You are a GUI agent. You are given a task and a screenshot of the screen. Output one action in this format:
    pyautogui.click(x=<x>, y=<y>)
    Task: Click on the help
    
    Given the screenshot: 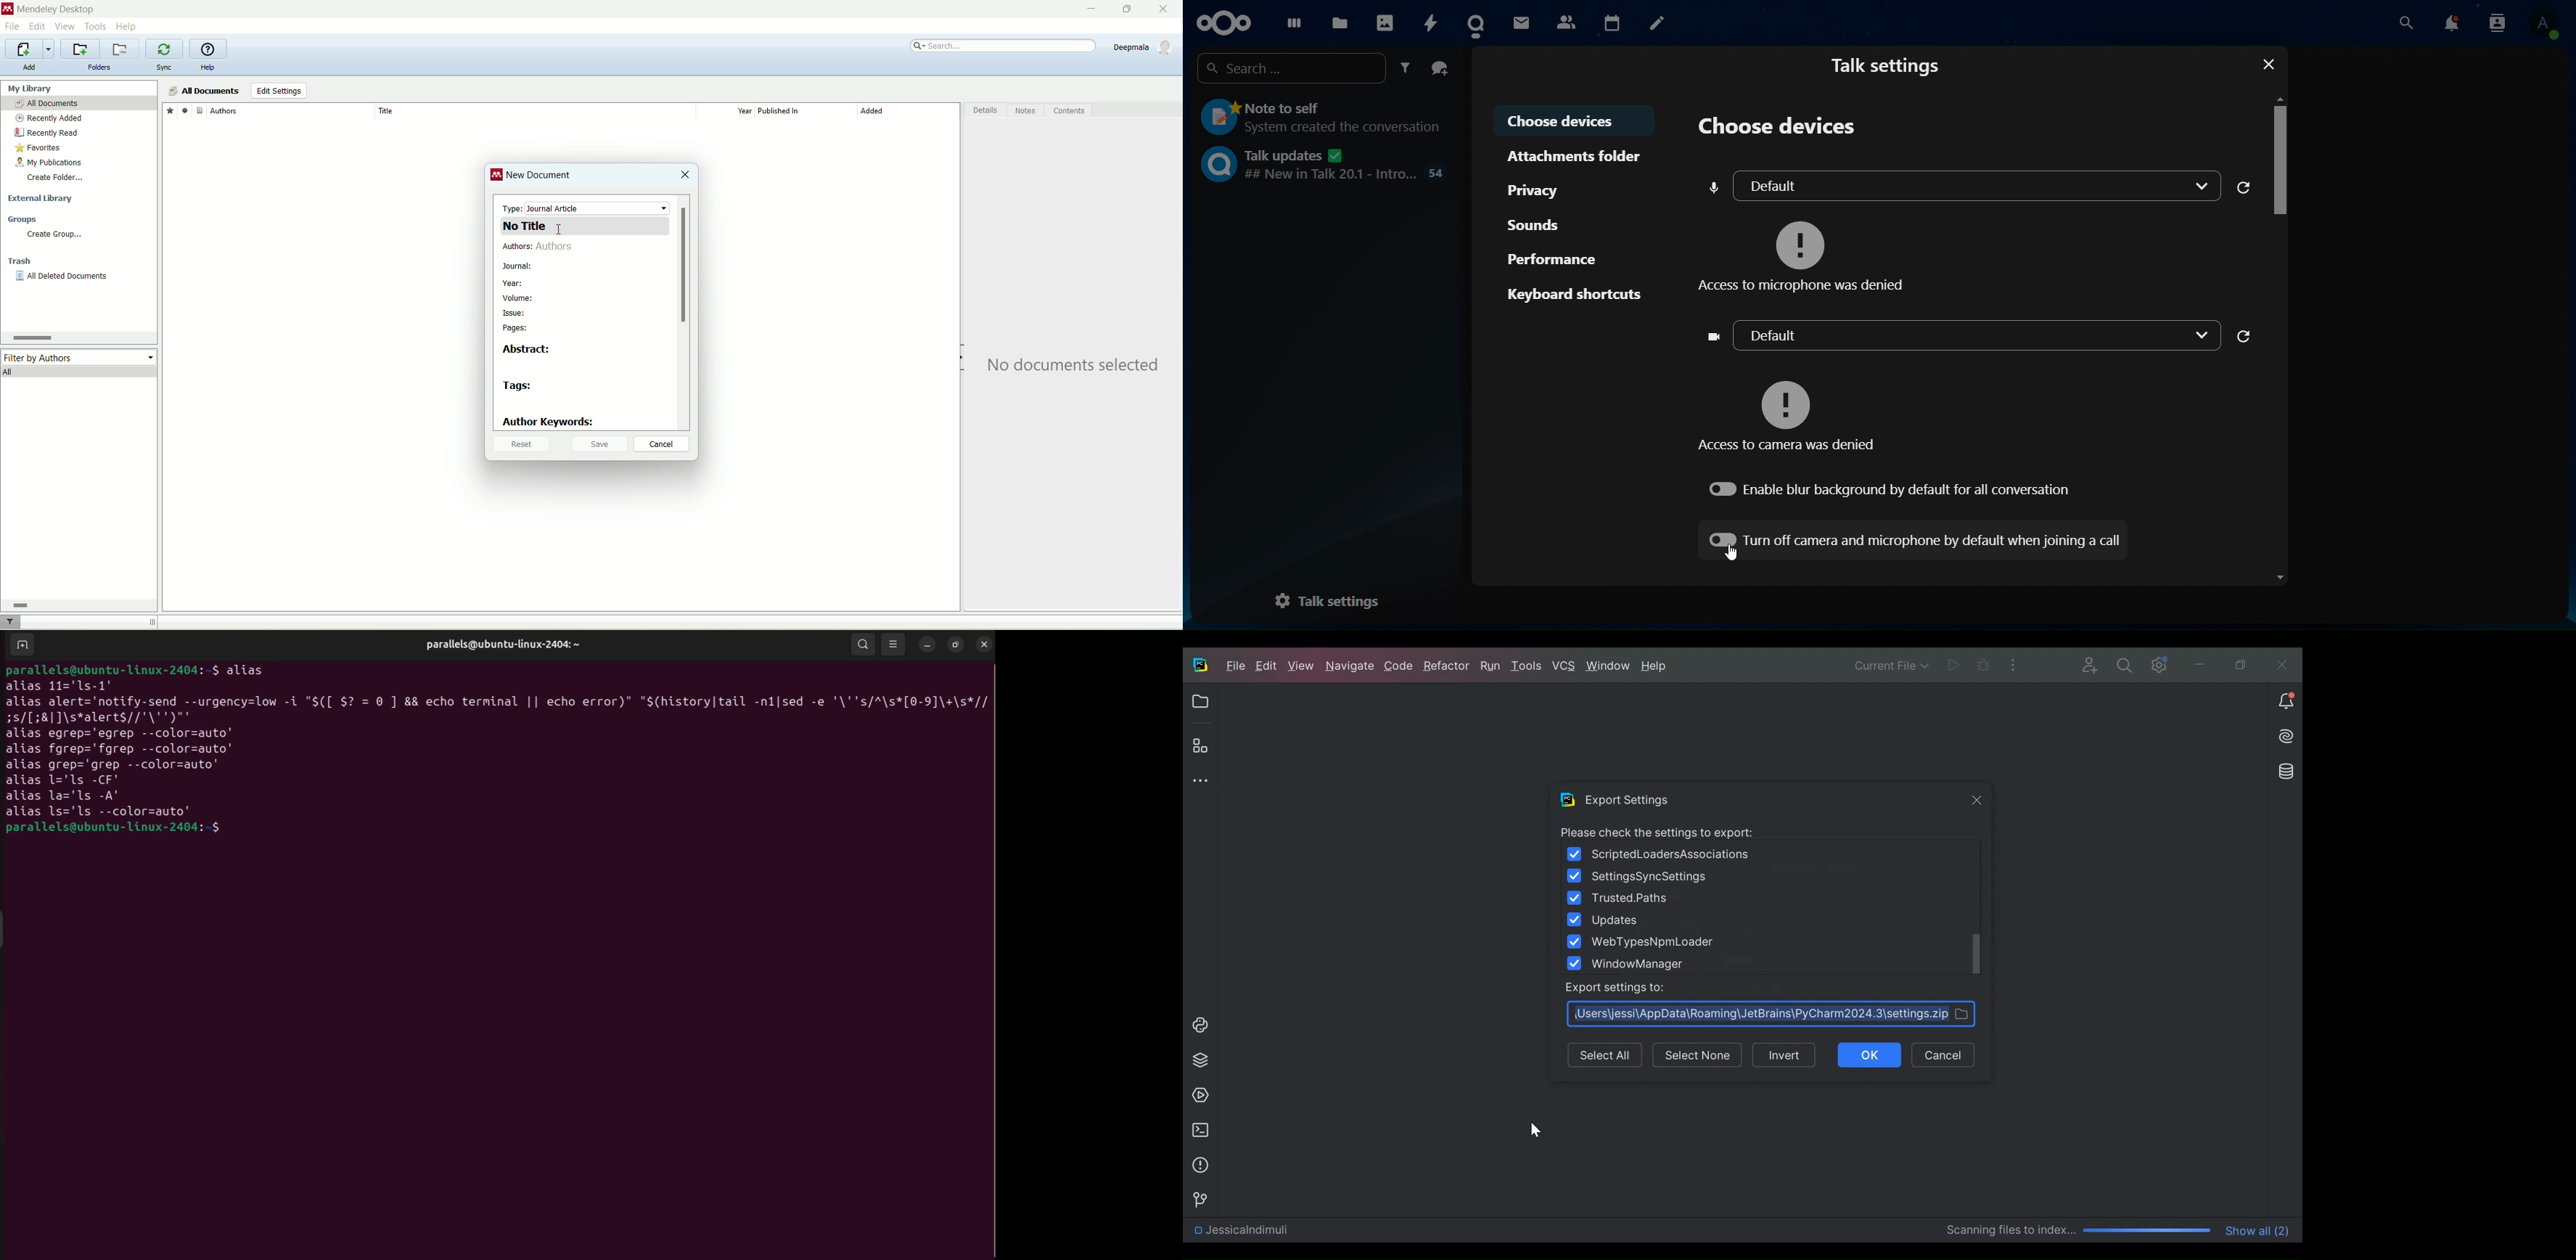 What is the action you would take?
    pyautogui.click(x=128, y=26)
    